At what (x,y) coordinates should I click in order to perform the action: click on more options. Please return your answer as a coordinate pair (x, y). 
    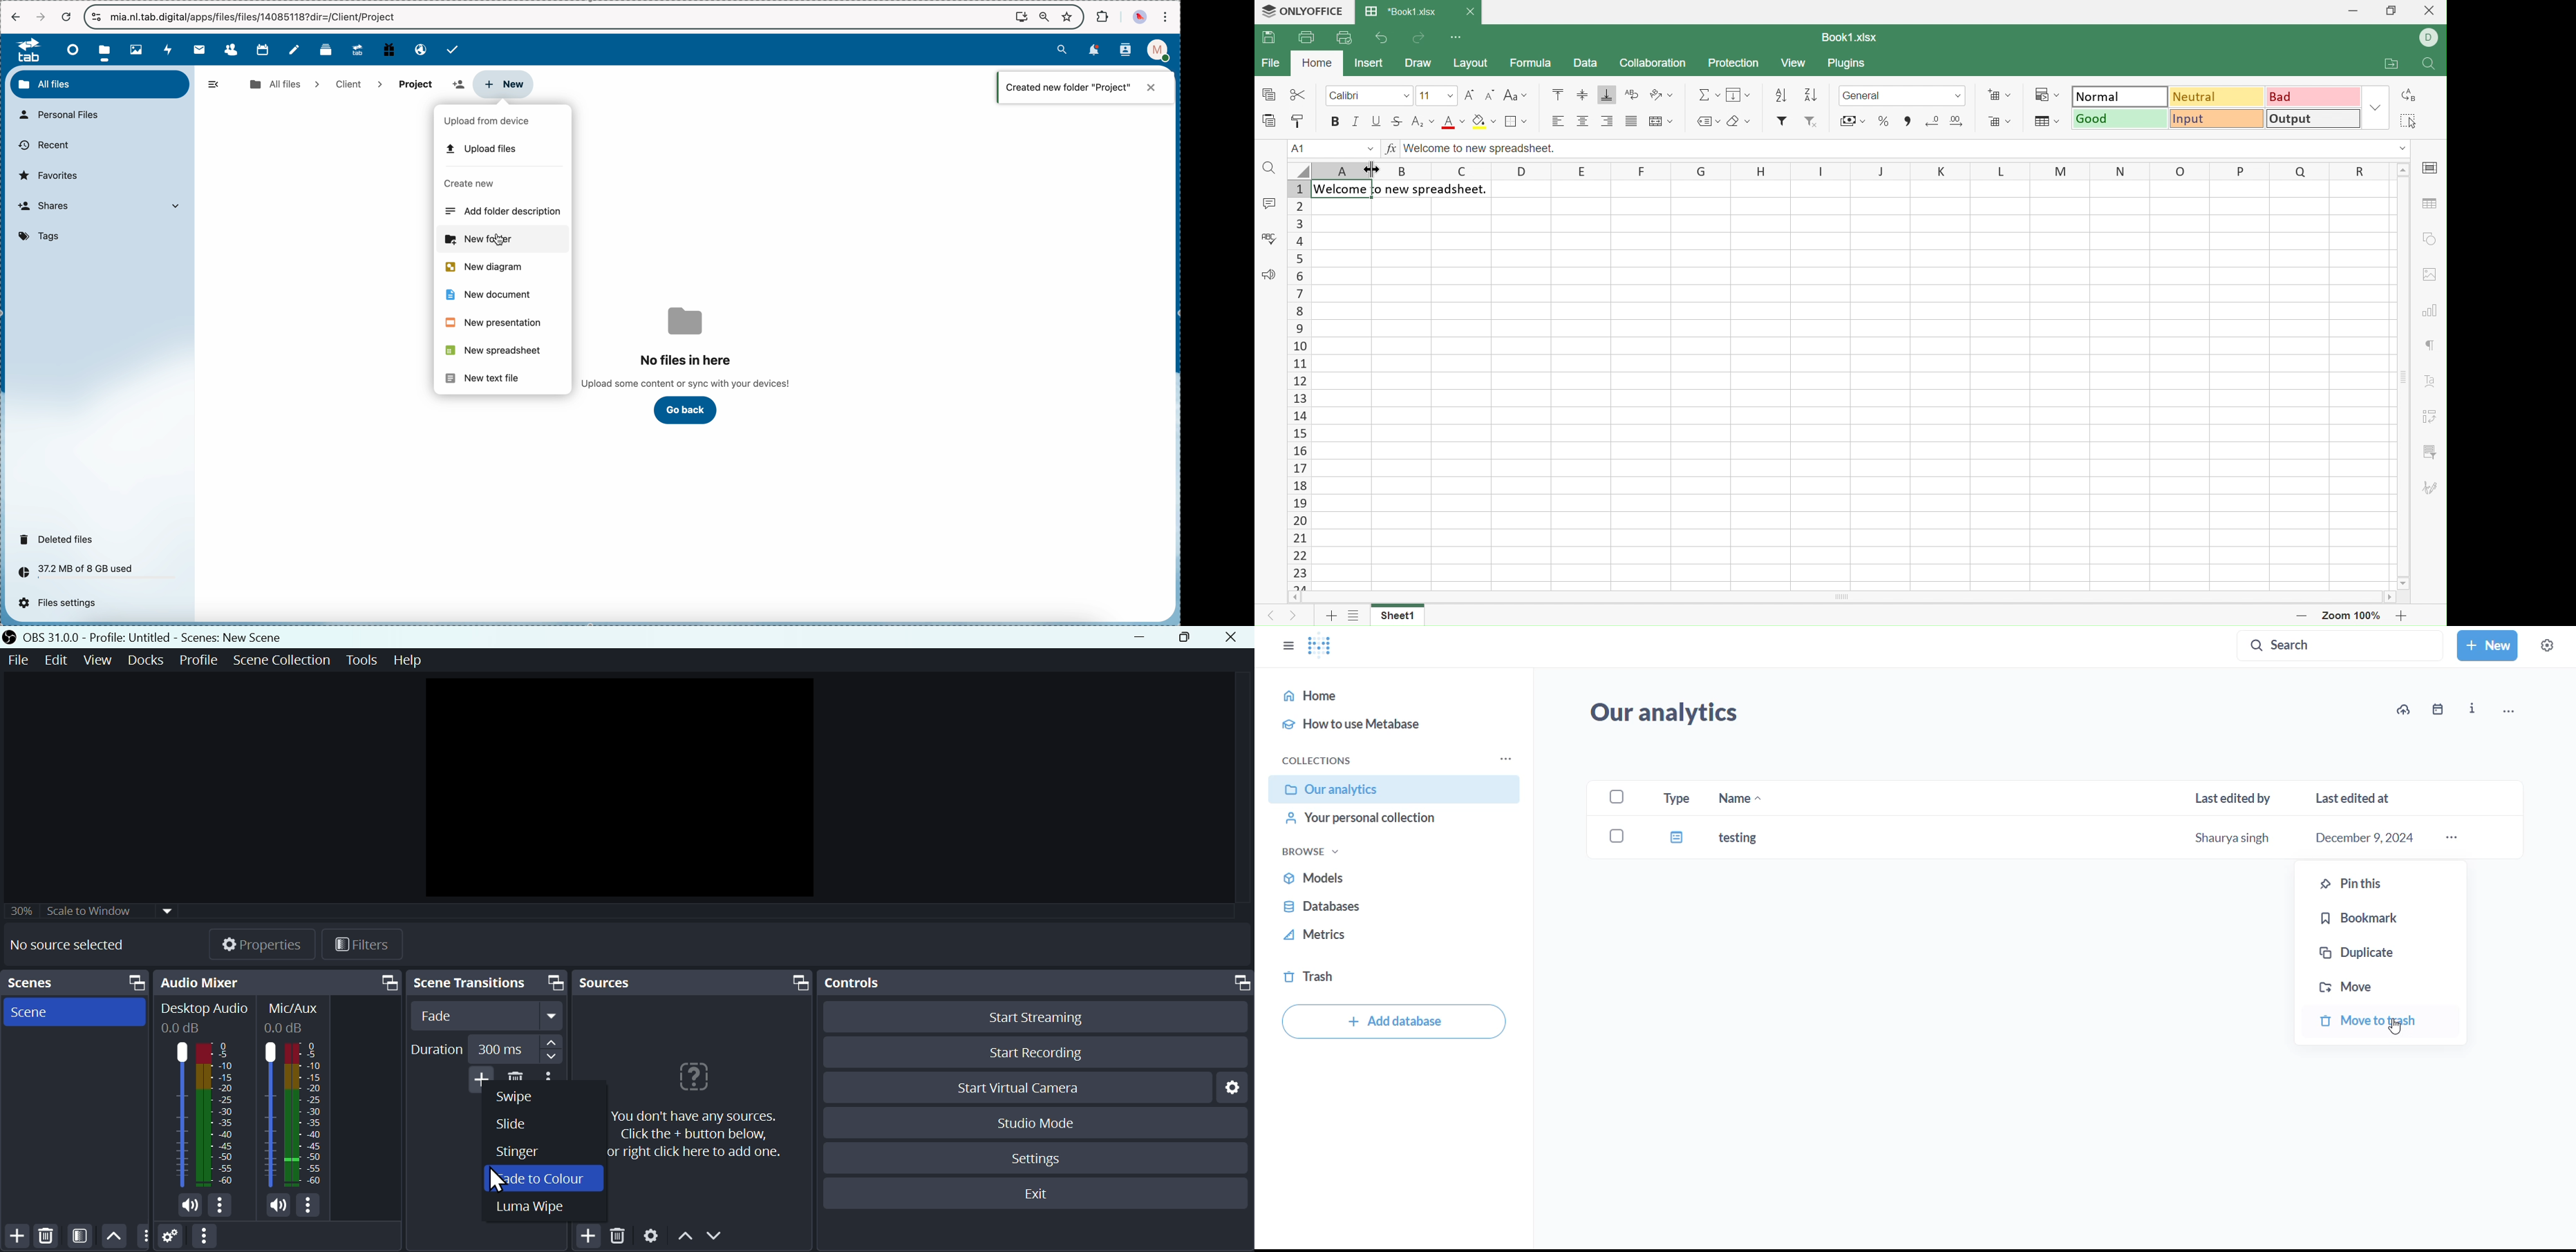
    Looking at the image, I should click on (312, 1208).